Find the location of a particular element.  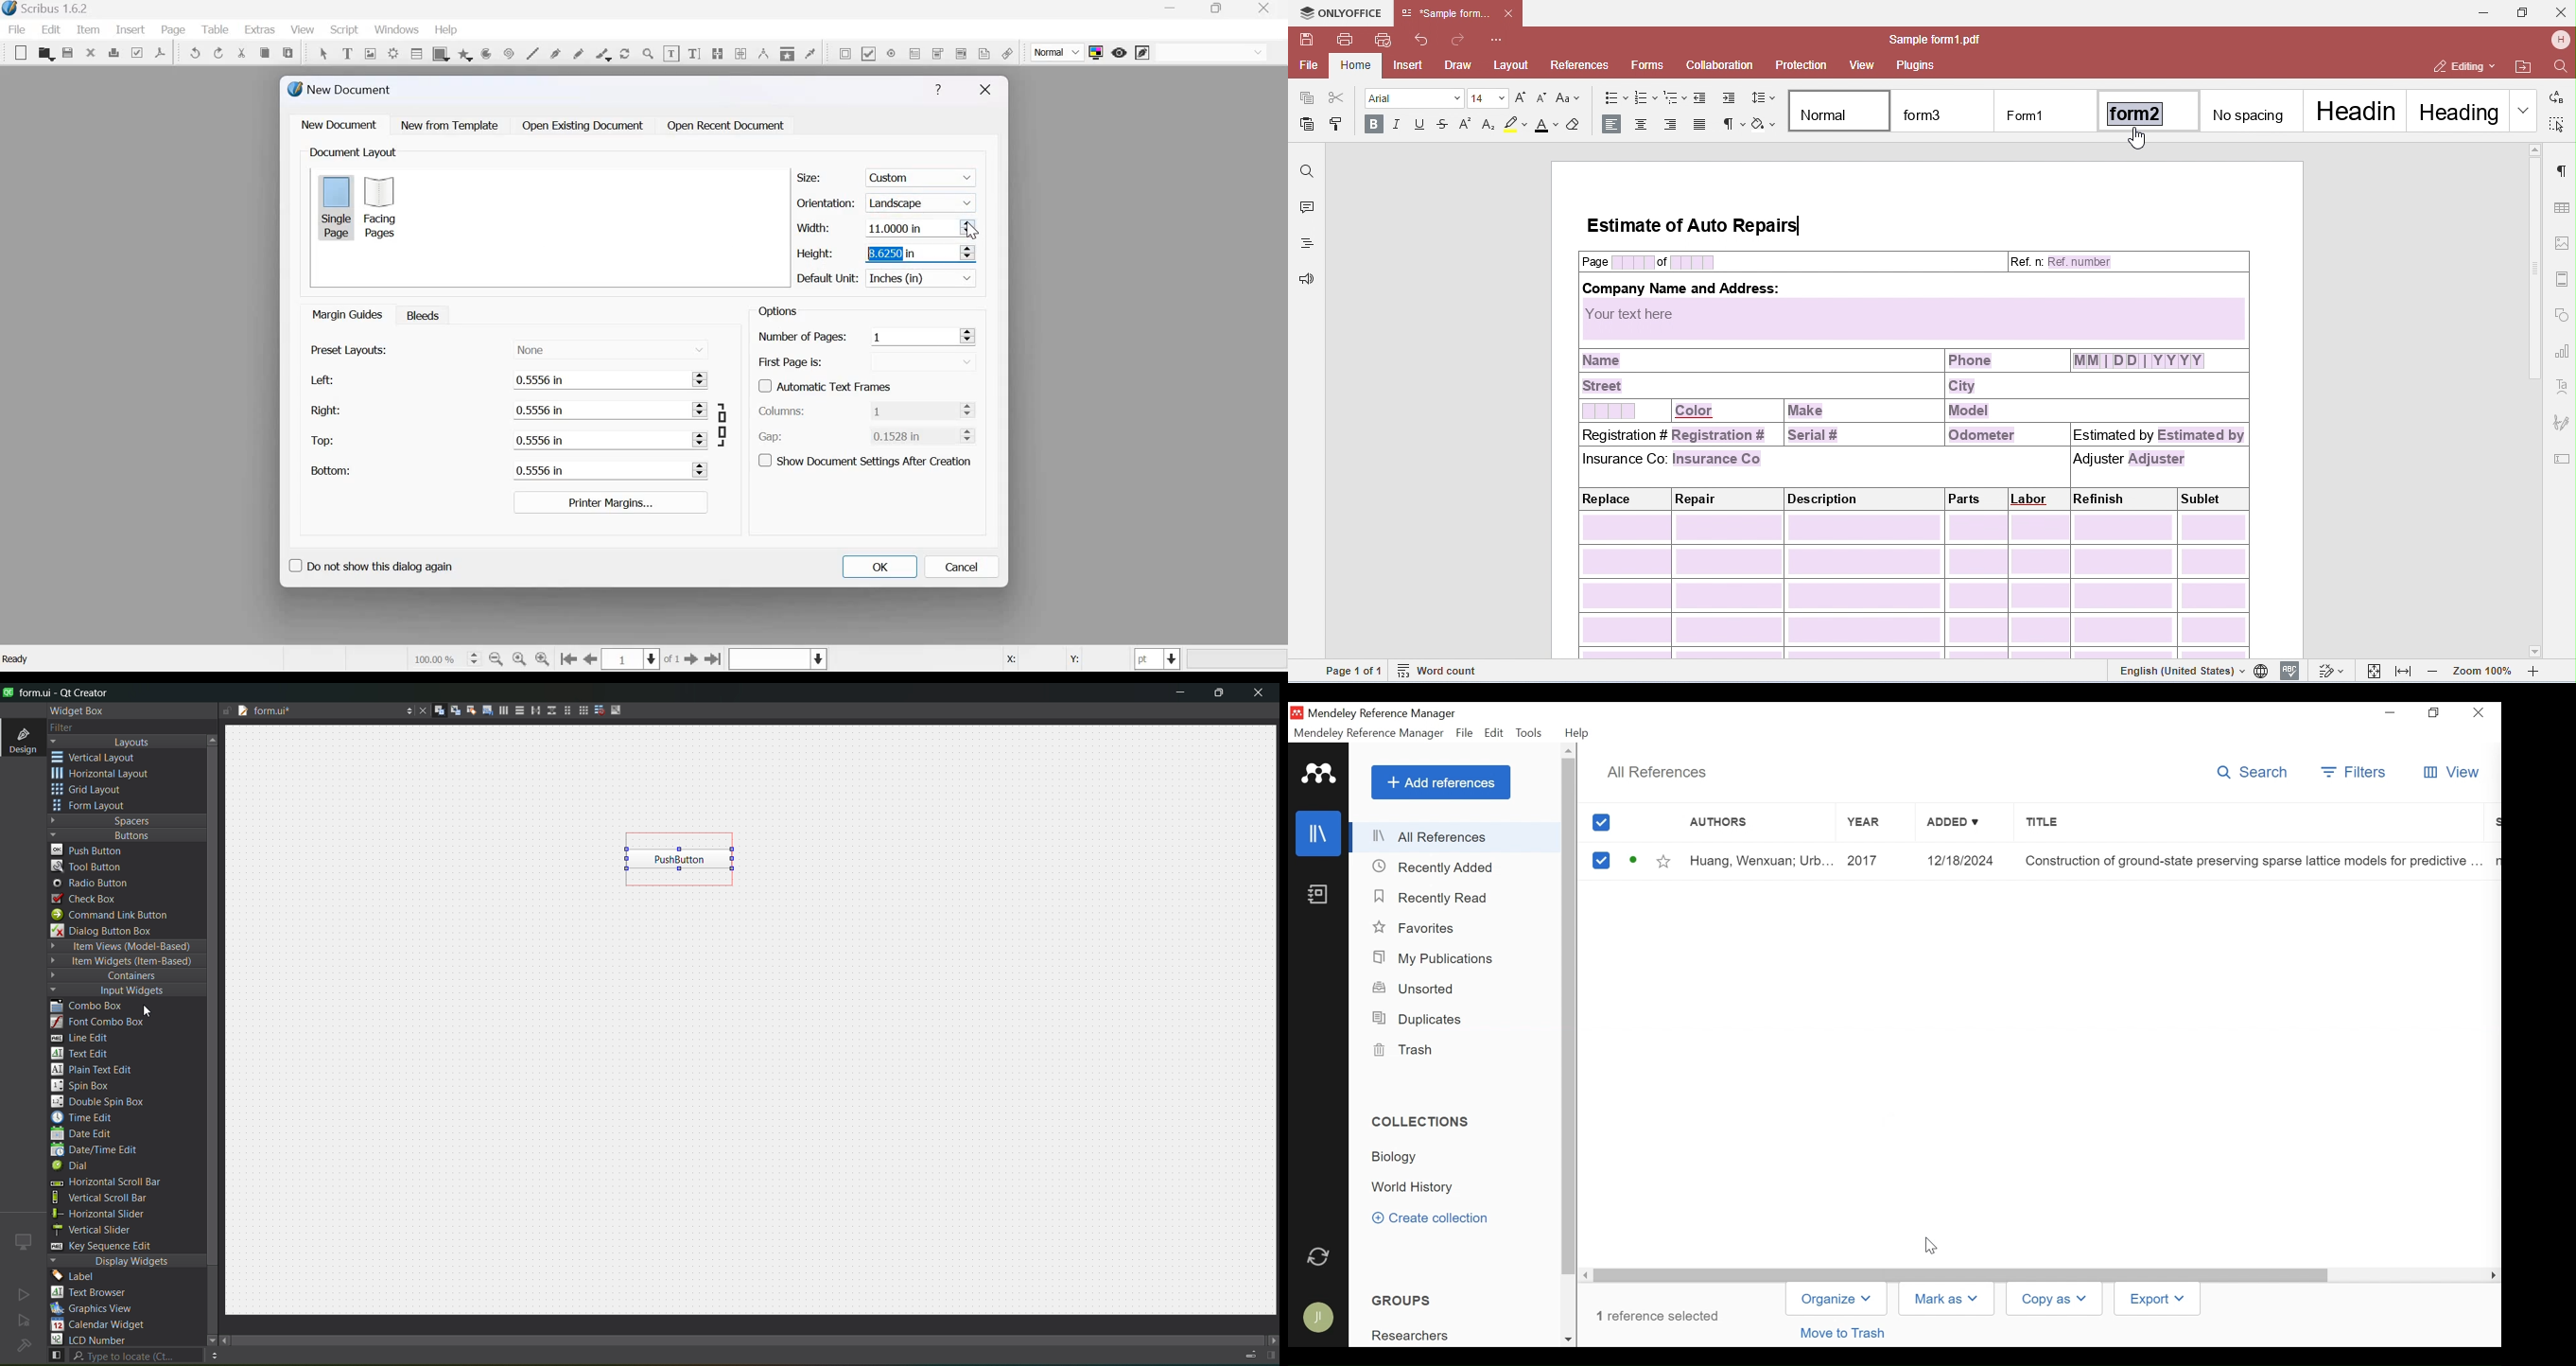

Measurements is located at coordinates (762, 53).